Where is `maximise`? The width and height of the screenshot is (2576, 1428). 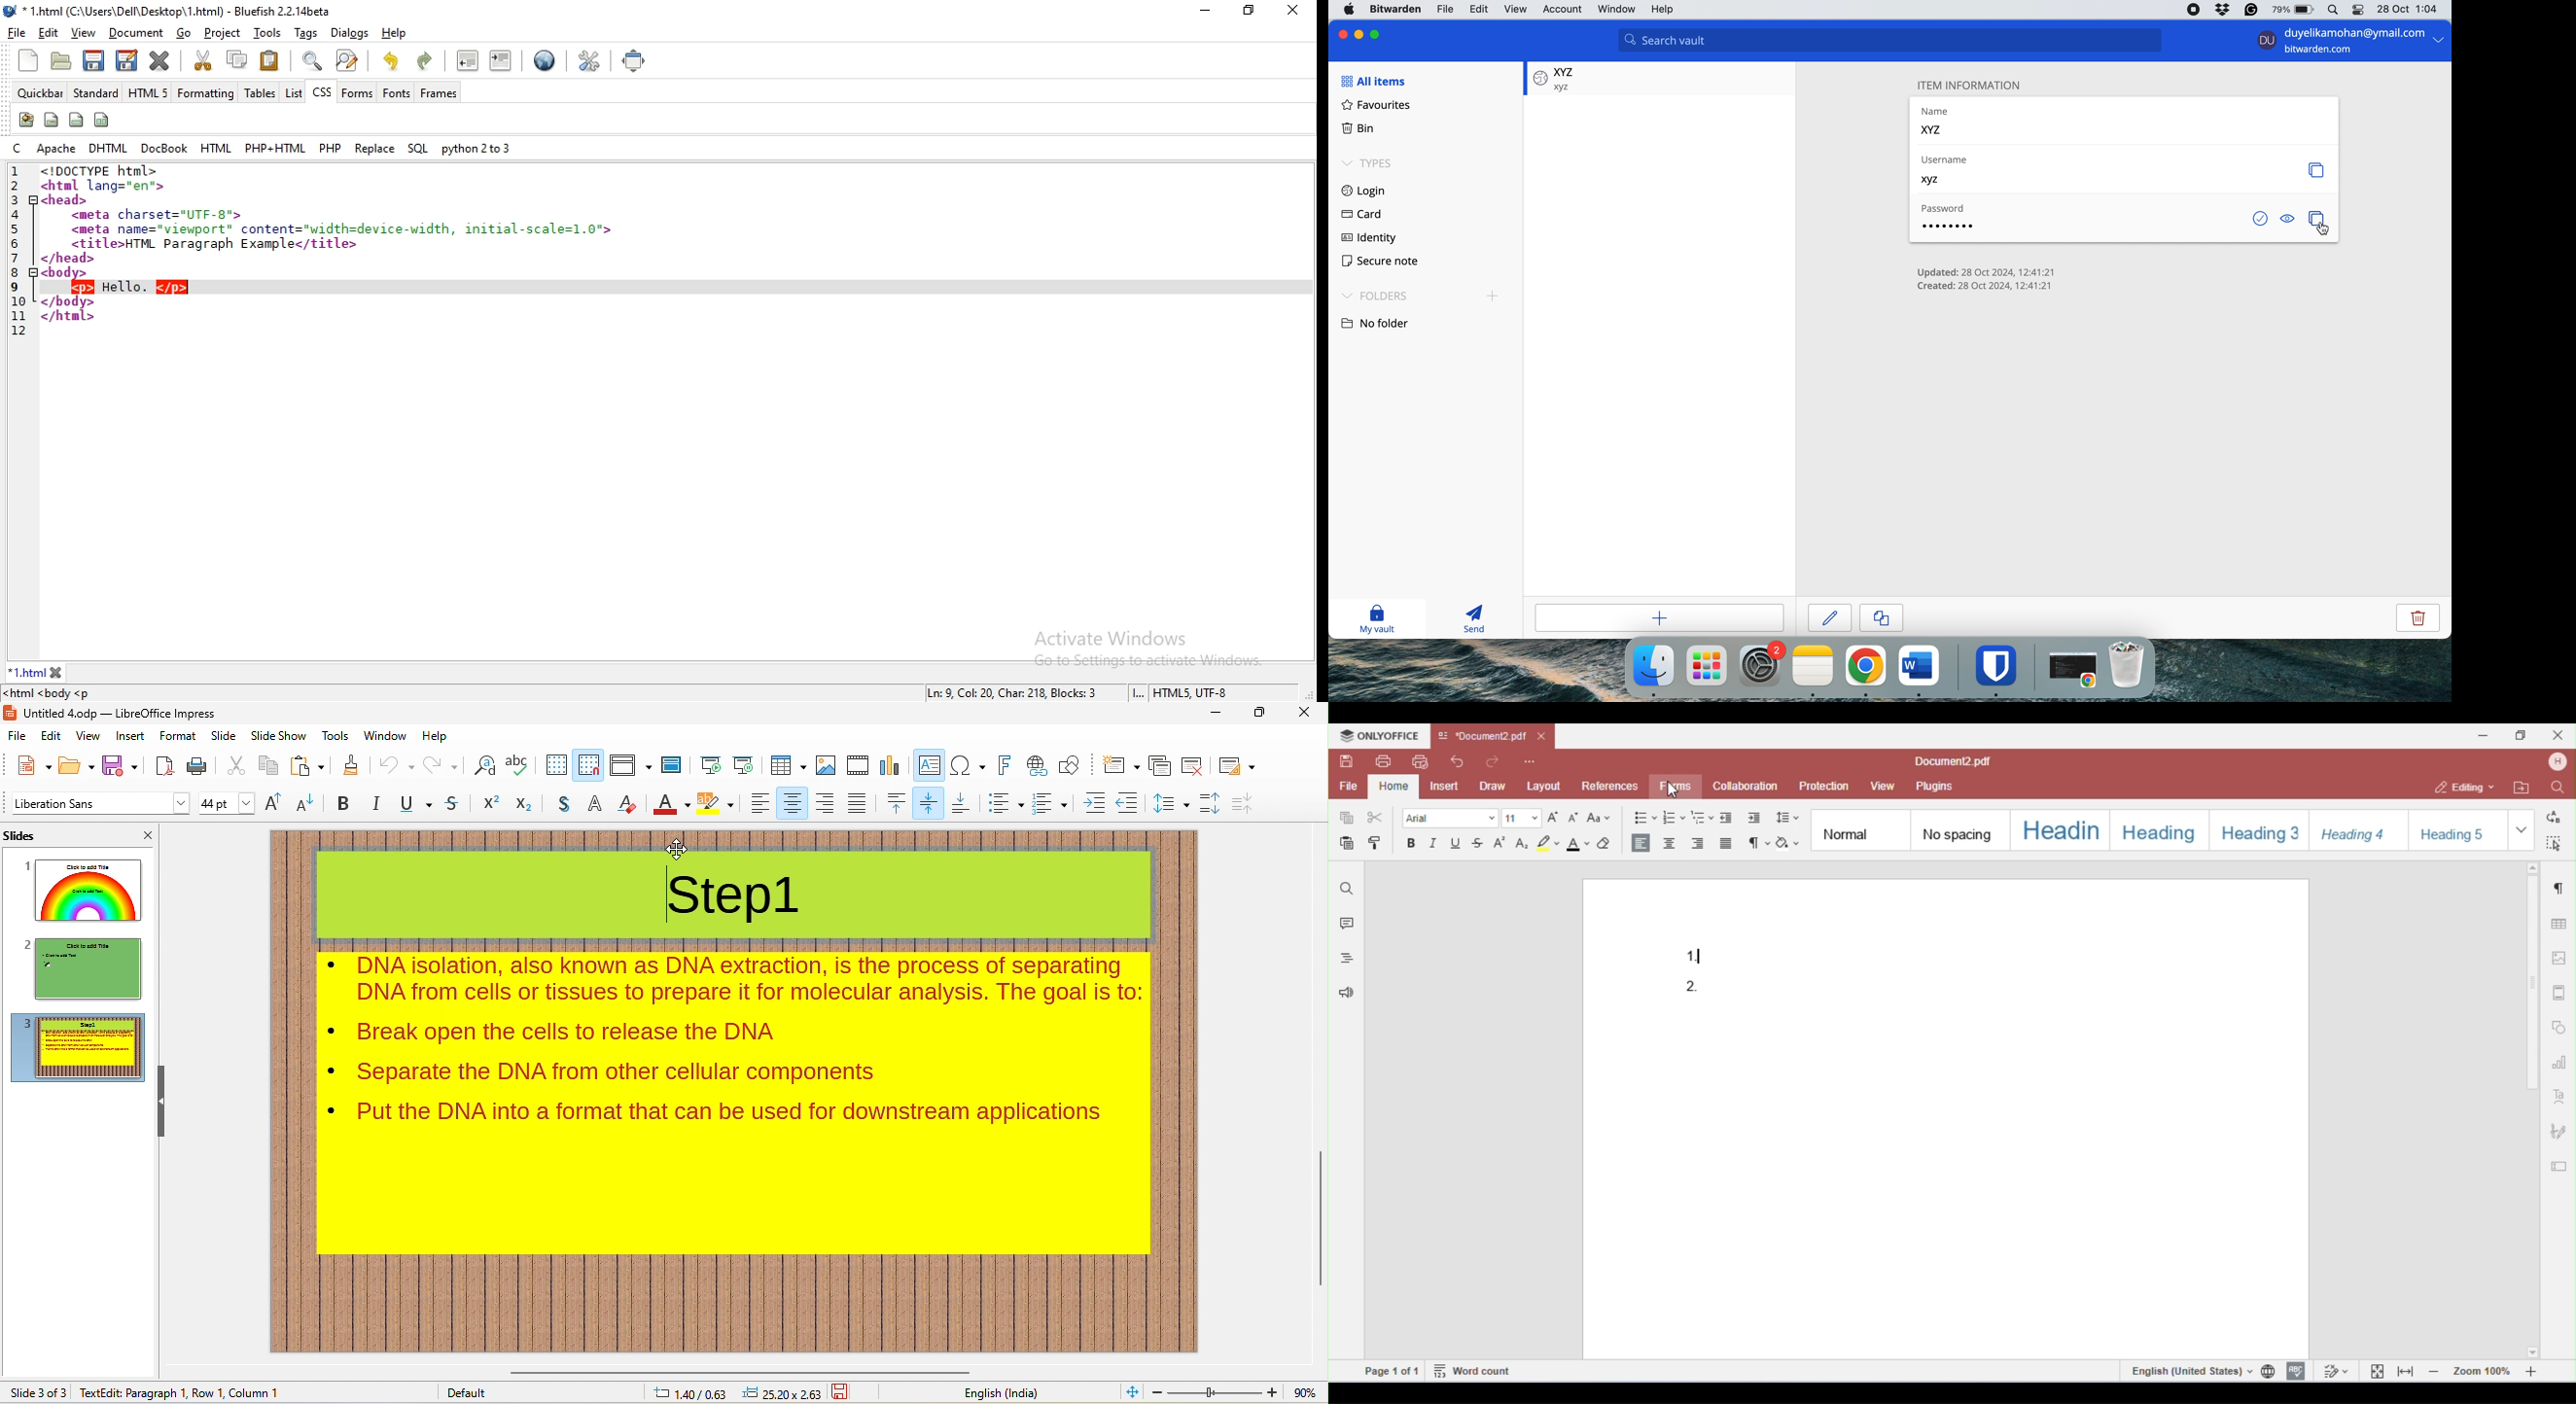
maximise is located at coordinates (1378, 33).